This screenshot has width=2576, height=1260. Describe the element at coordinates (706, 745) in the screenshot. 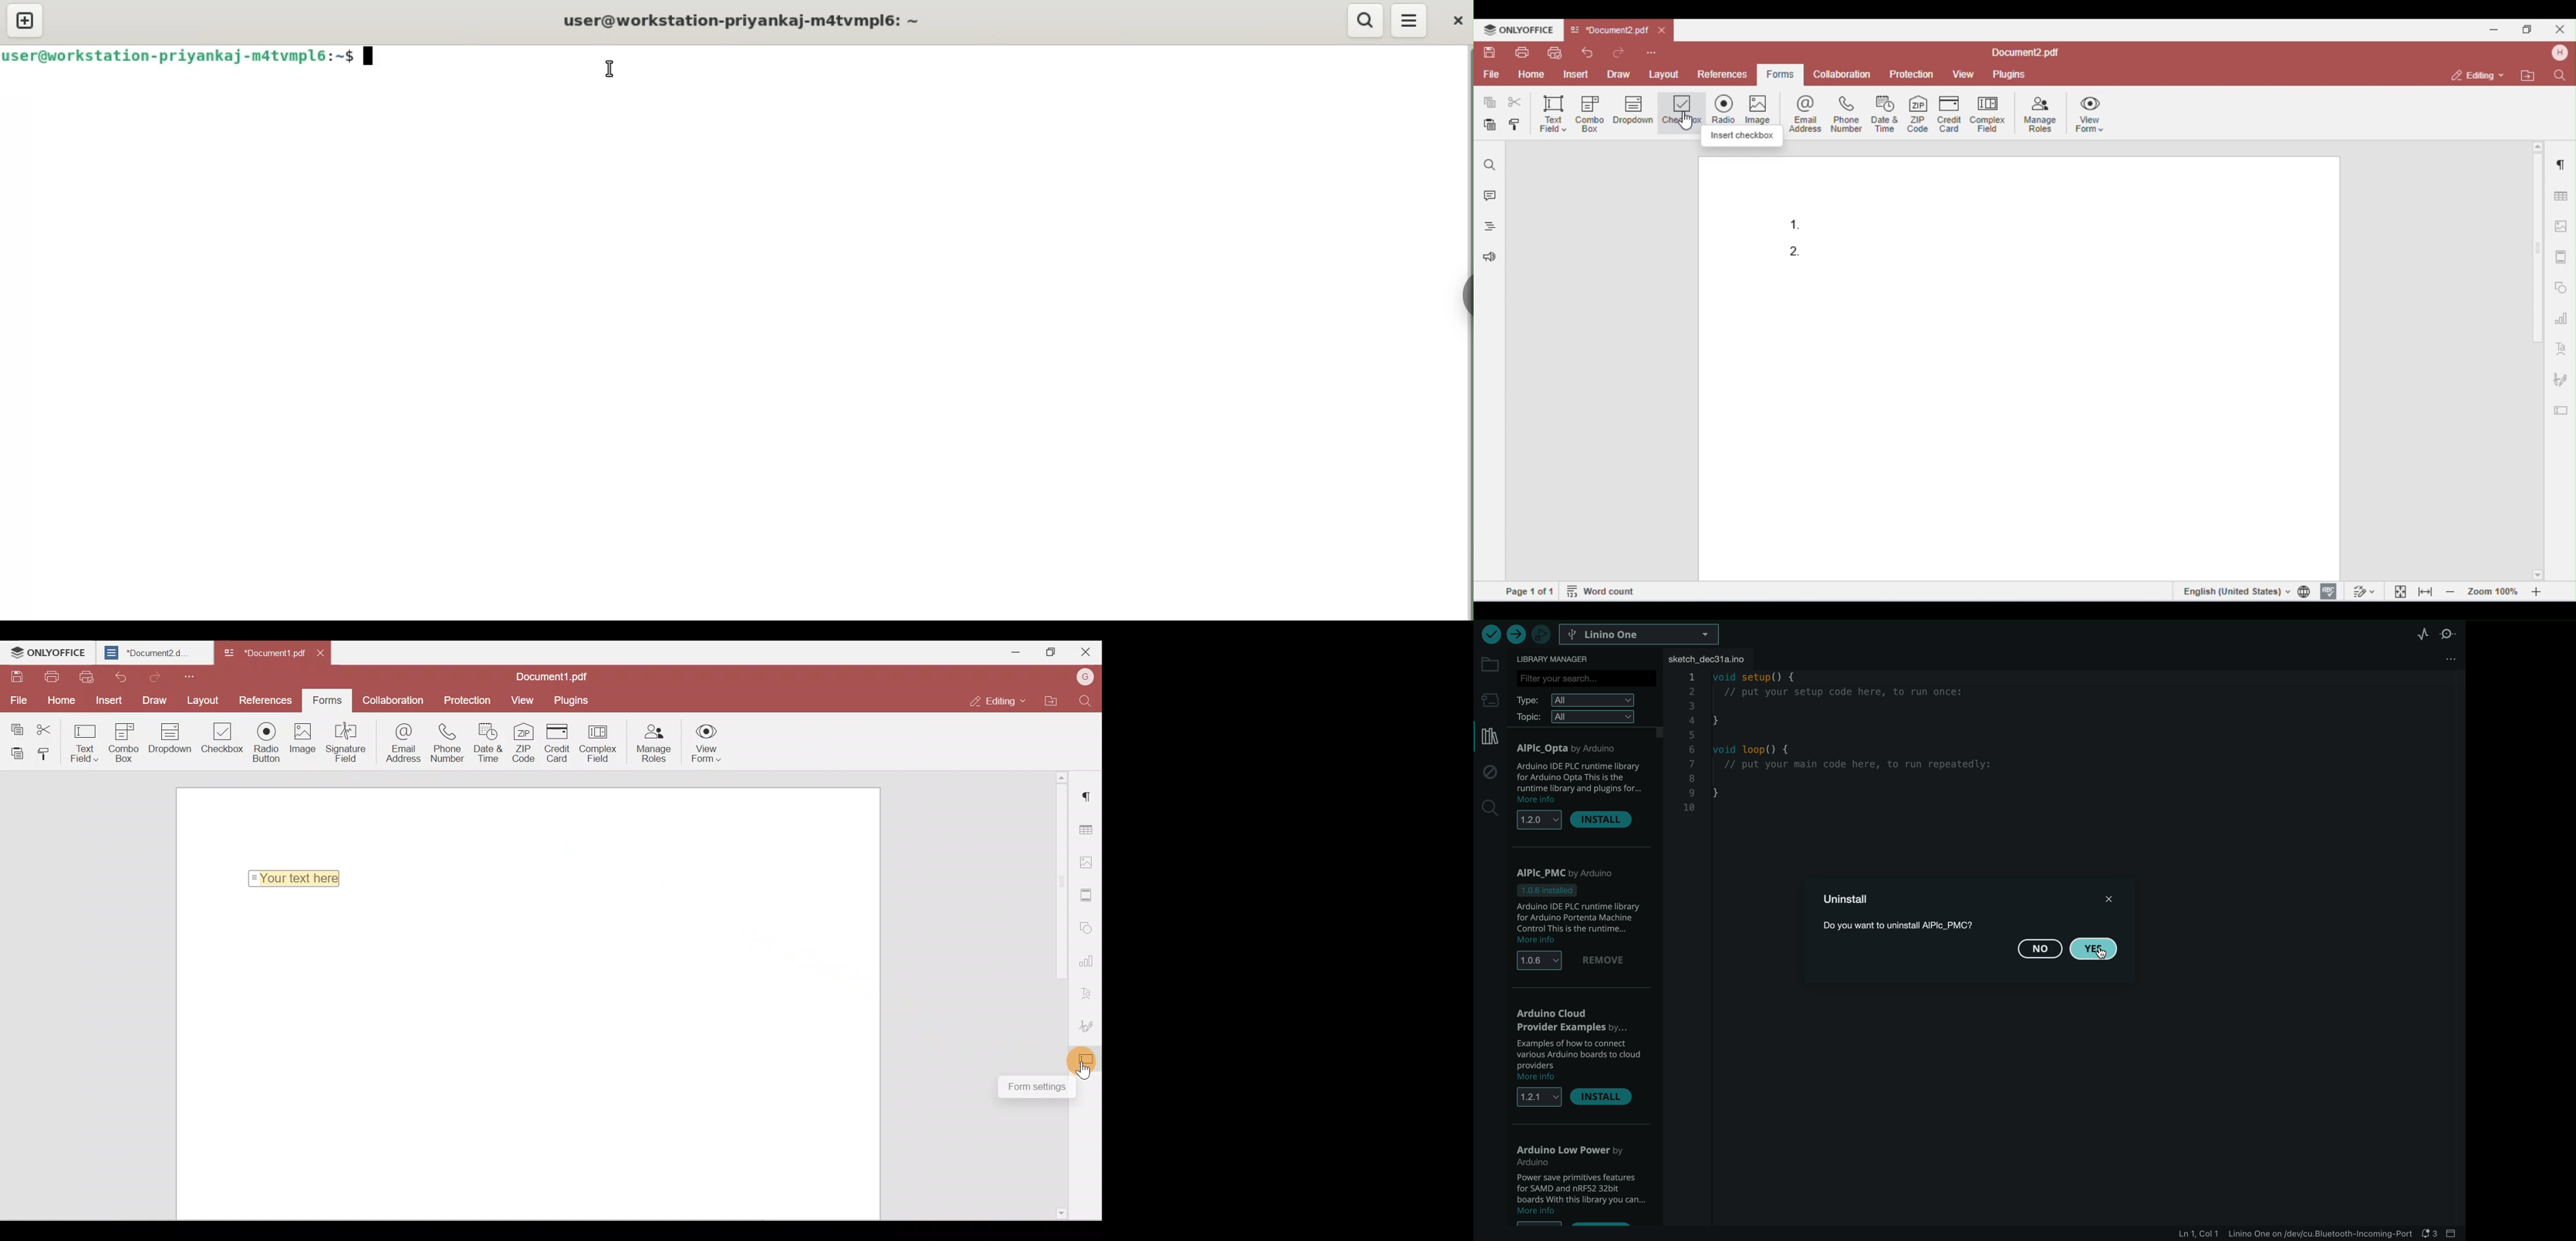

I see `View form` at that location.